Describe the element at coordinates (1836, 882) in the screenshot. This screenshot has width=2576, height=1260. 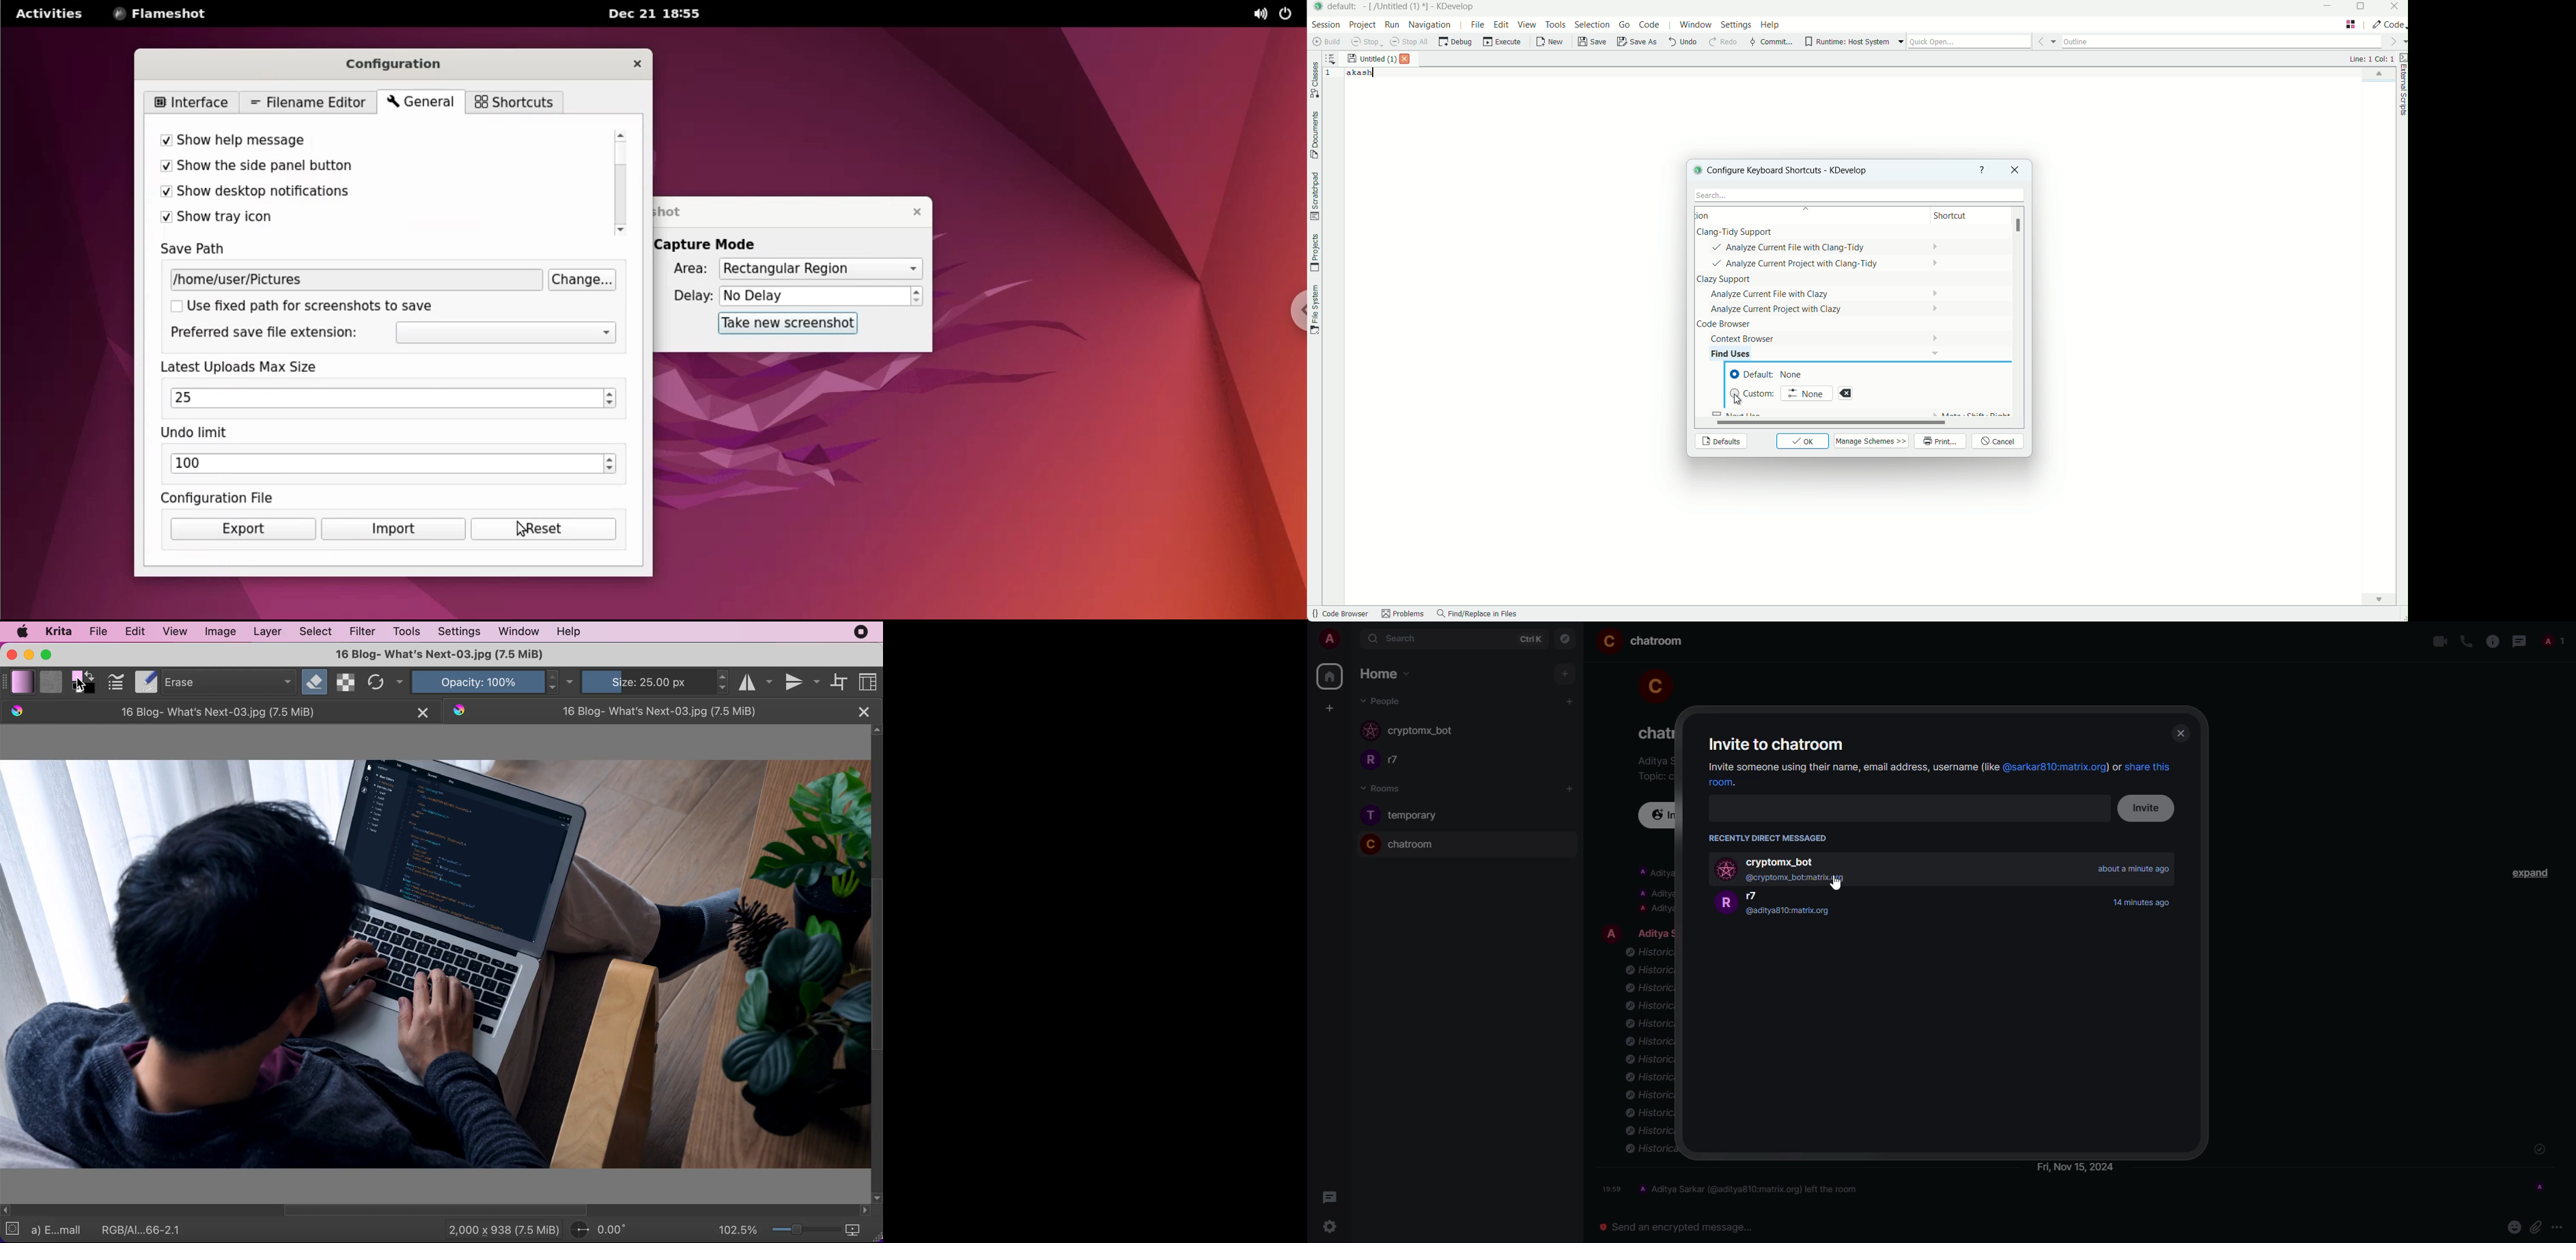
I see `cursor` at that location.